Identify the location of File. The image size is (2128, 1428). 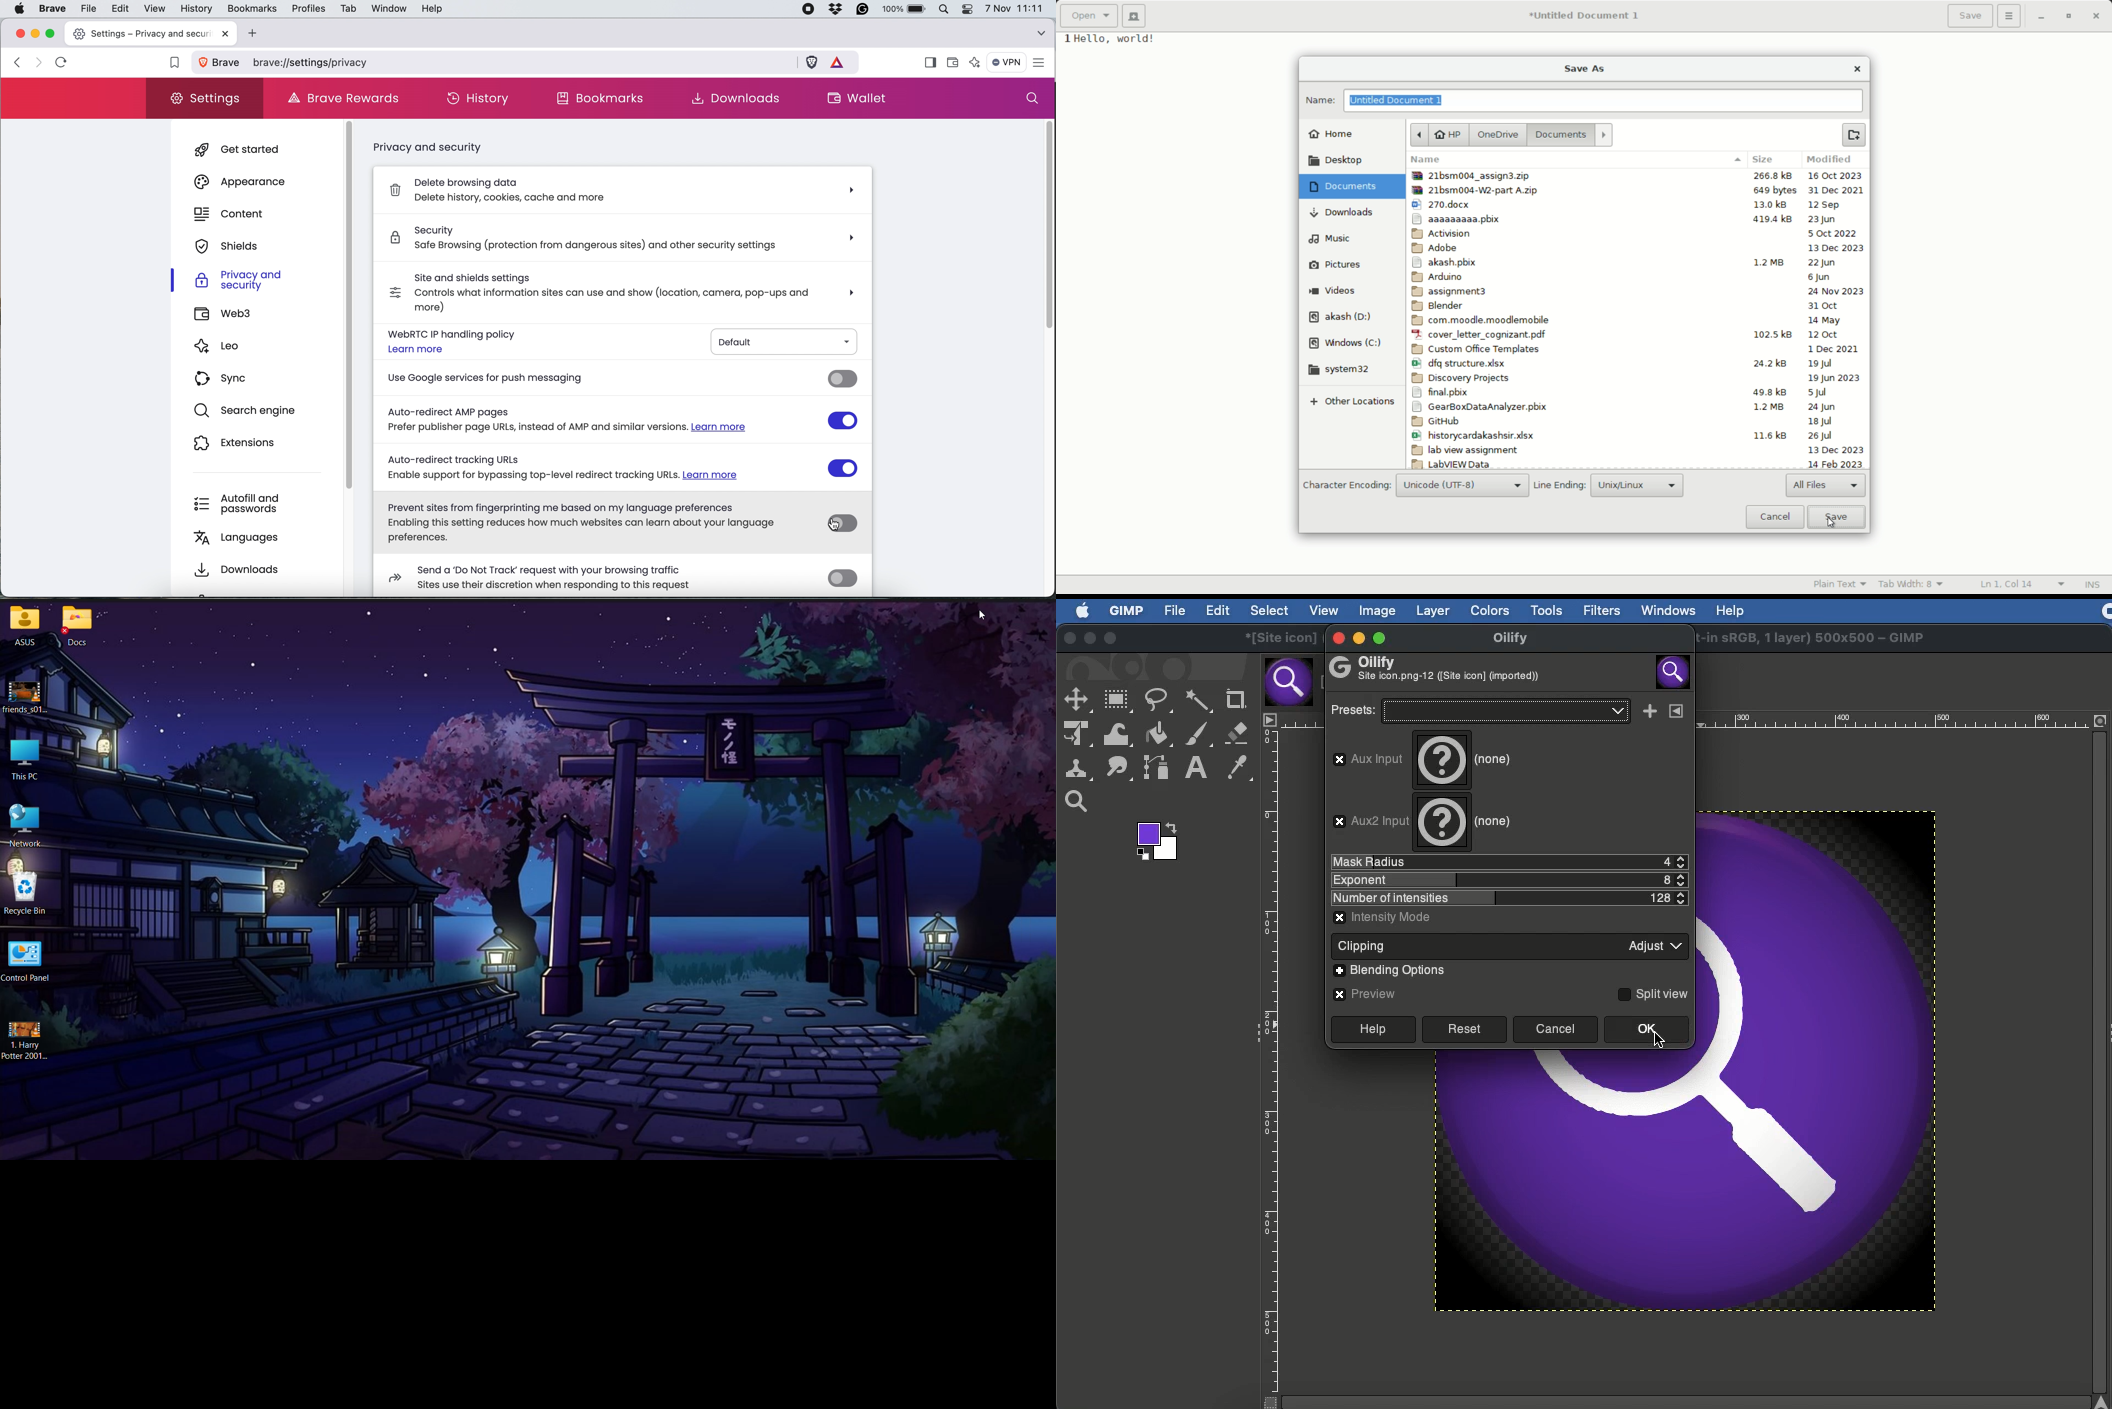
(1637, 320).